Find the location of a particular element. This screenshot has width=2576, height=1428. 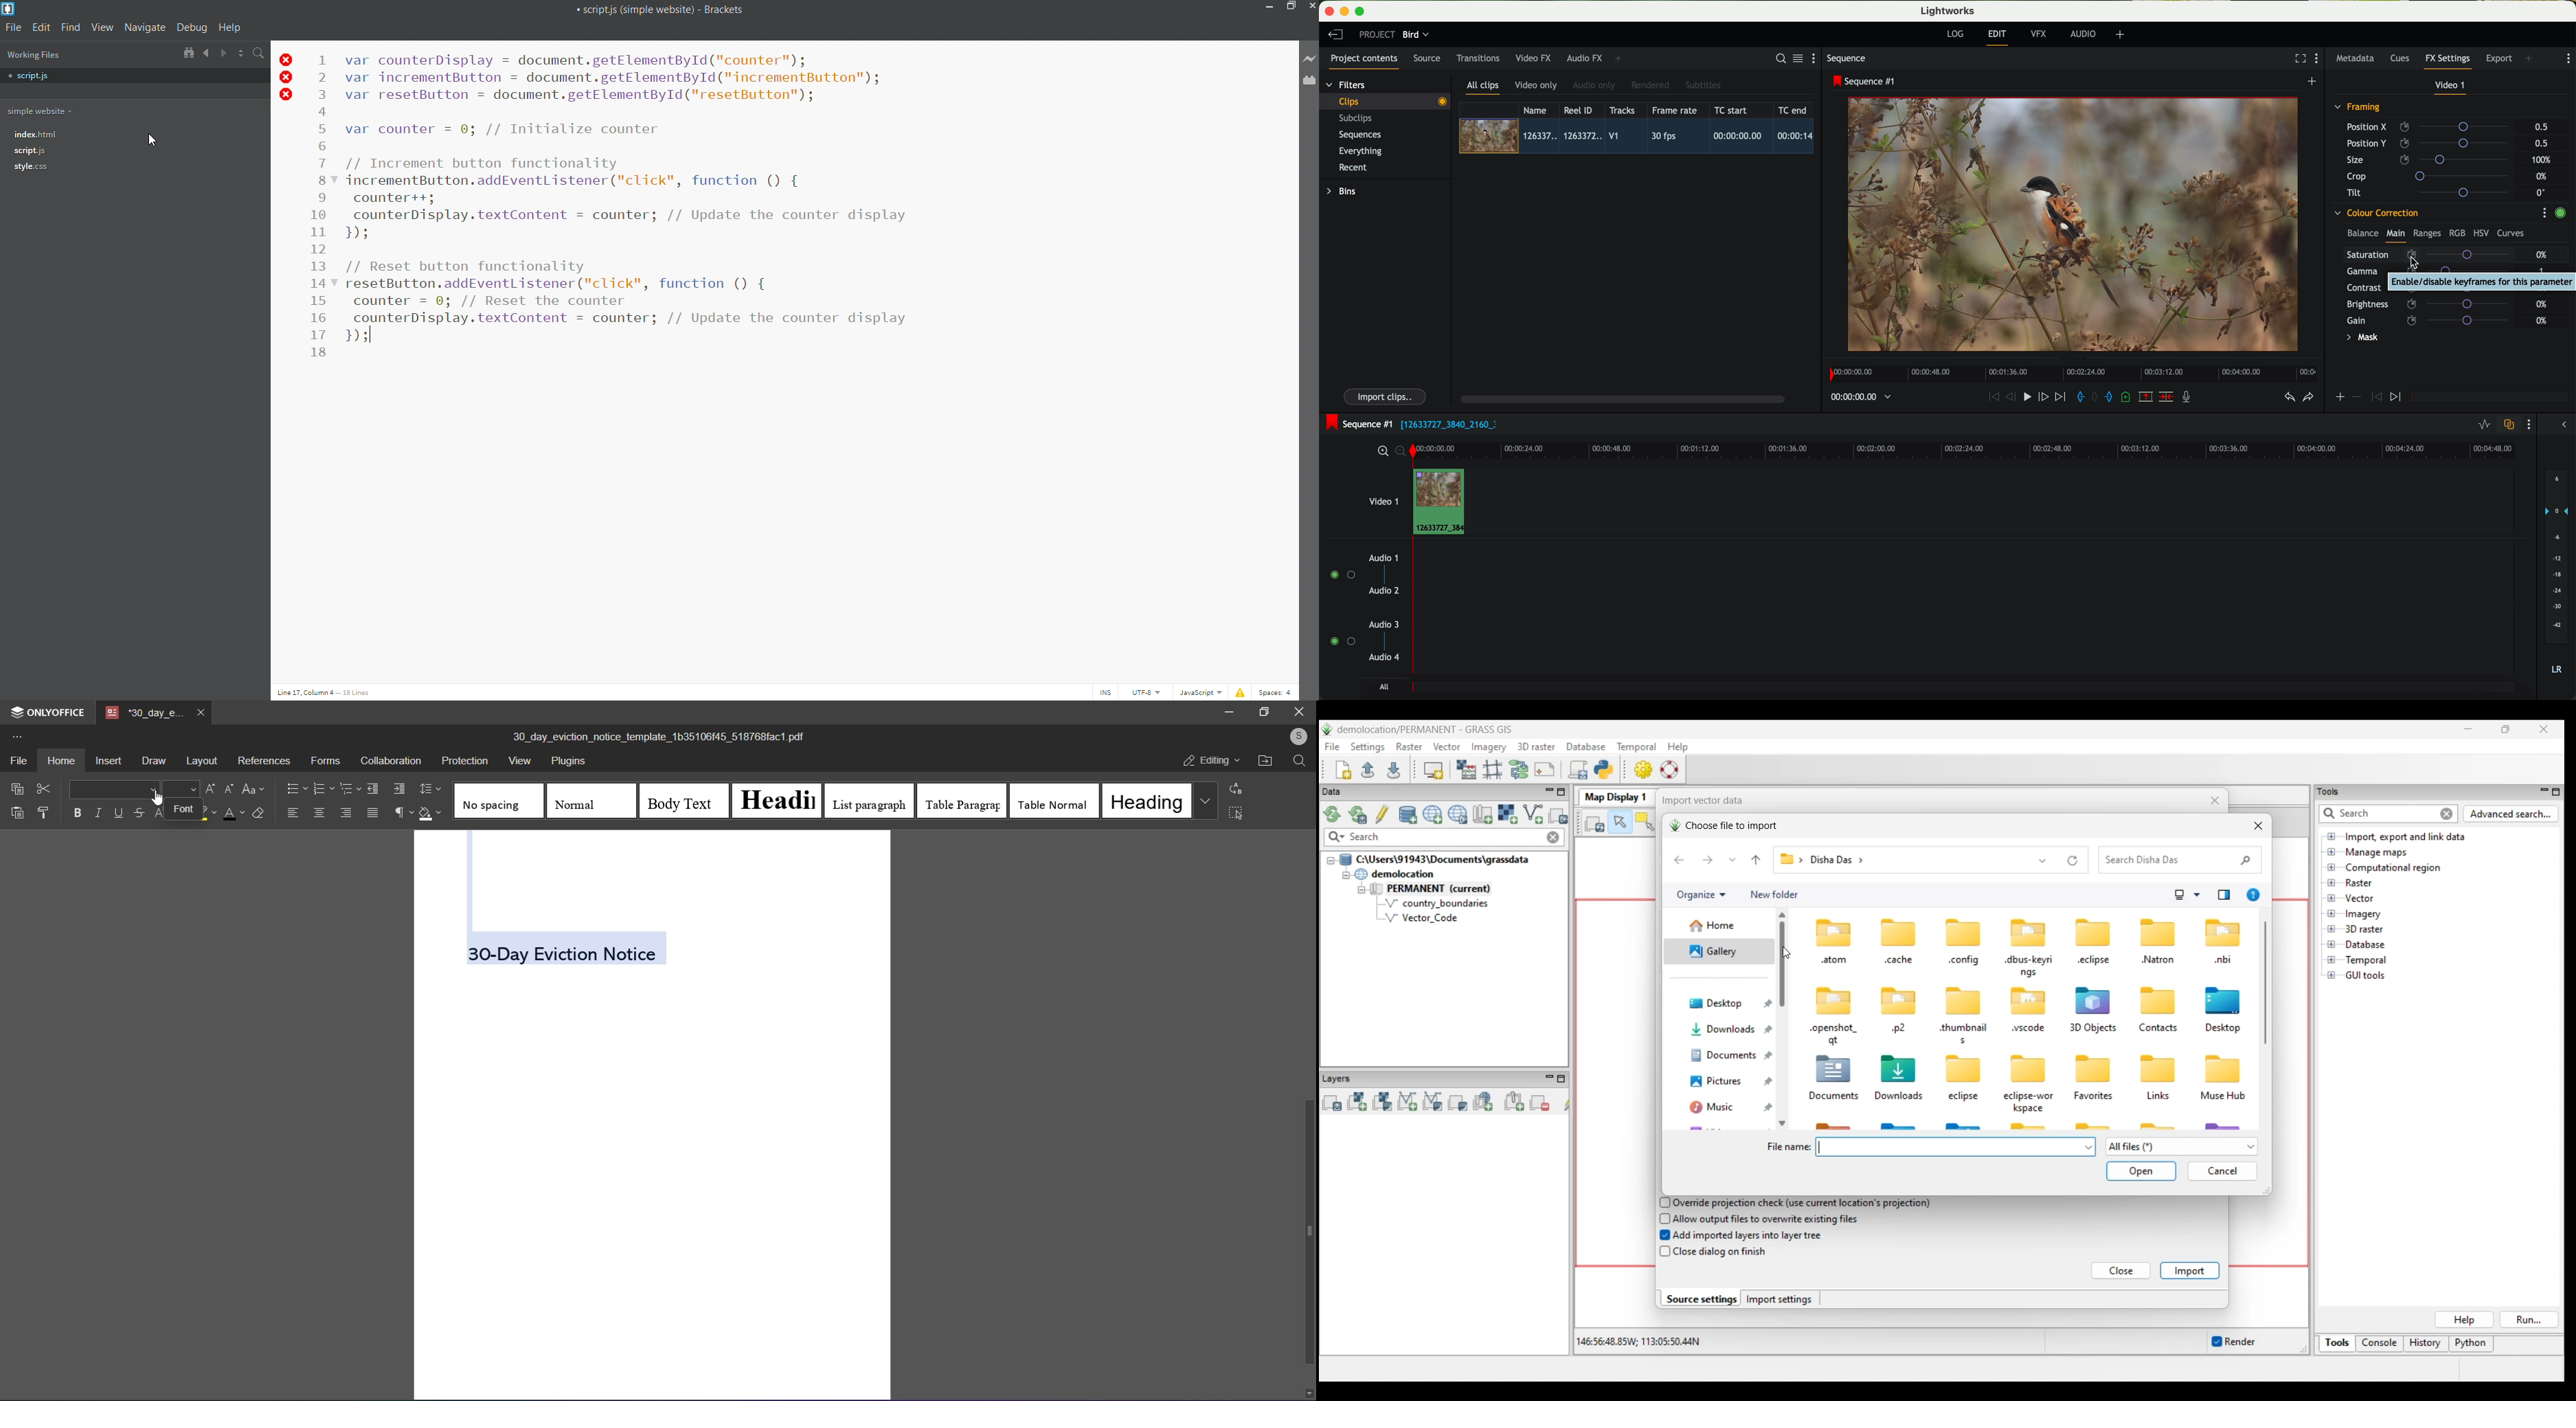

Lightworks is located at coordinates (1948, 10).